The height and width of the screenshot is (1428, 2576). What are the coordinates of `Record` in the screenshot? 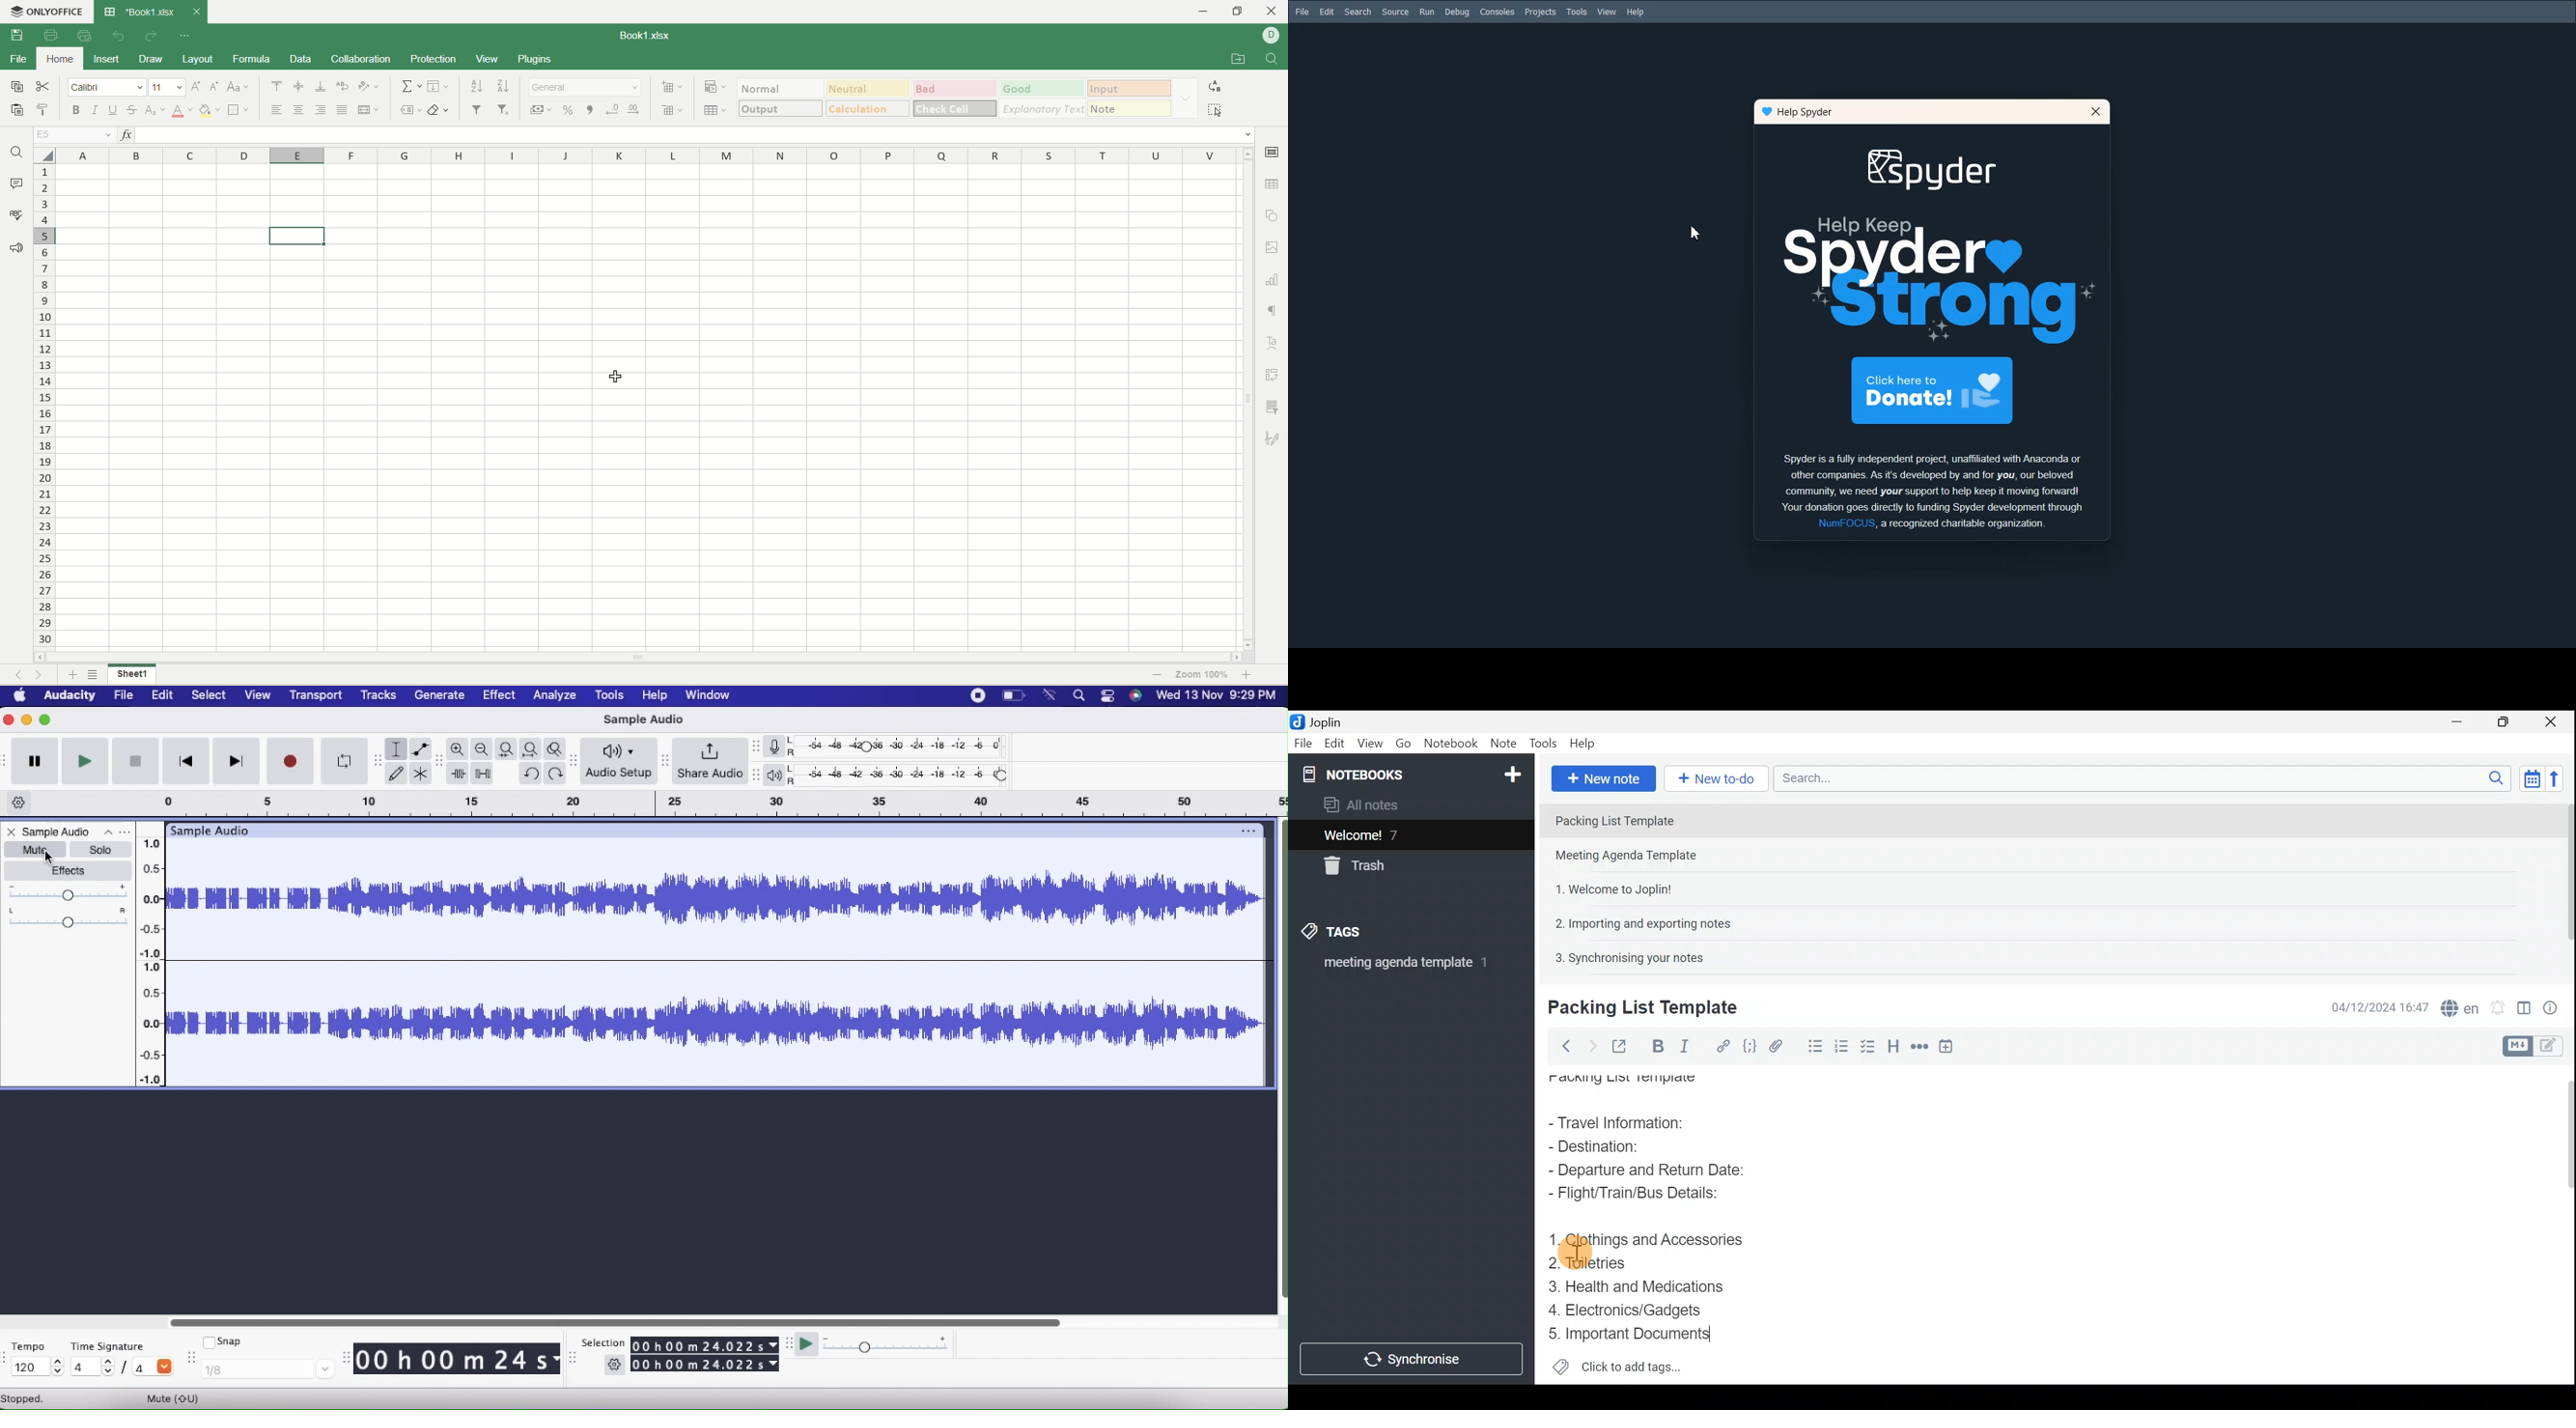 It's located at (291, 760).